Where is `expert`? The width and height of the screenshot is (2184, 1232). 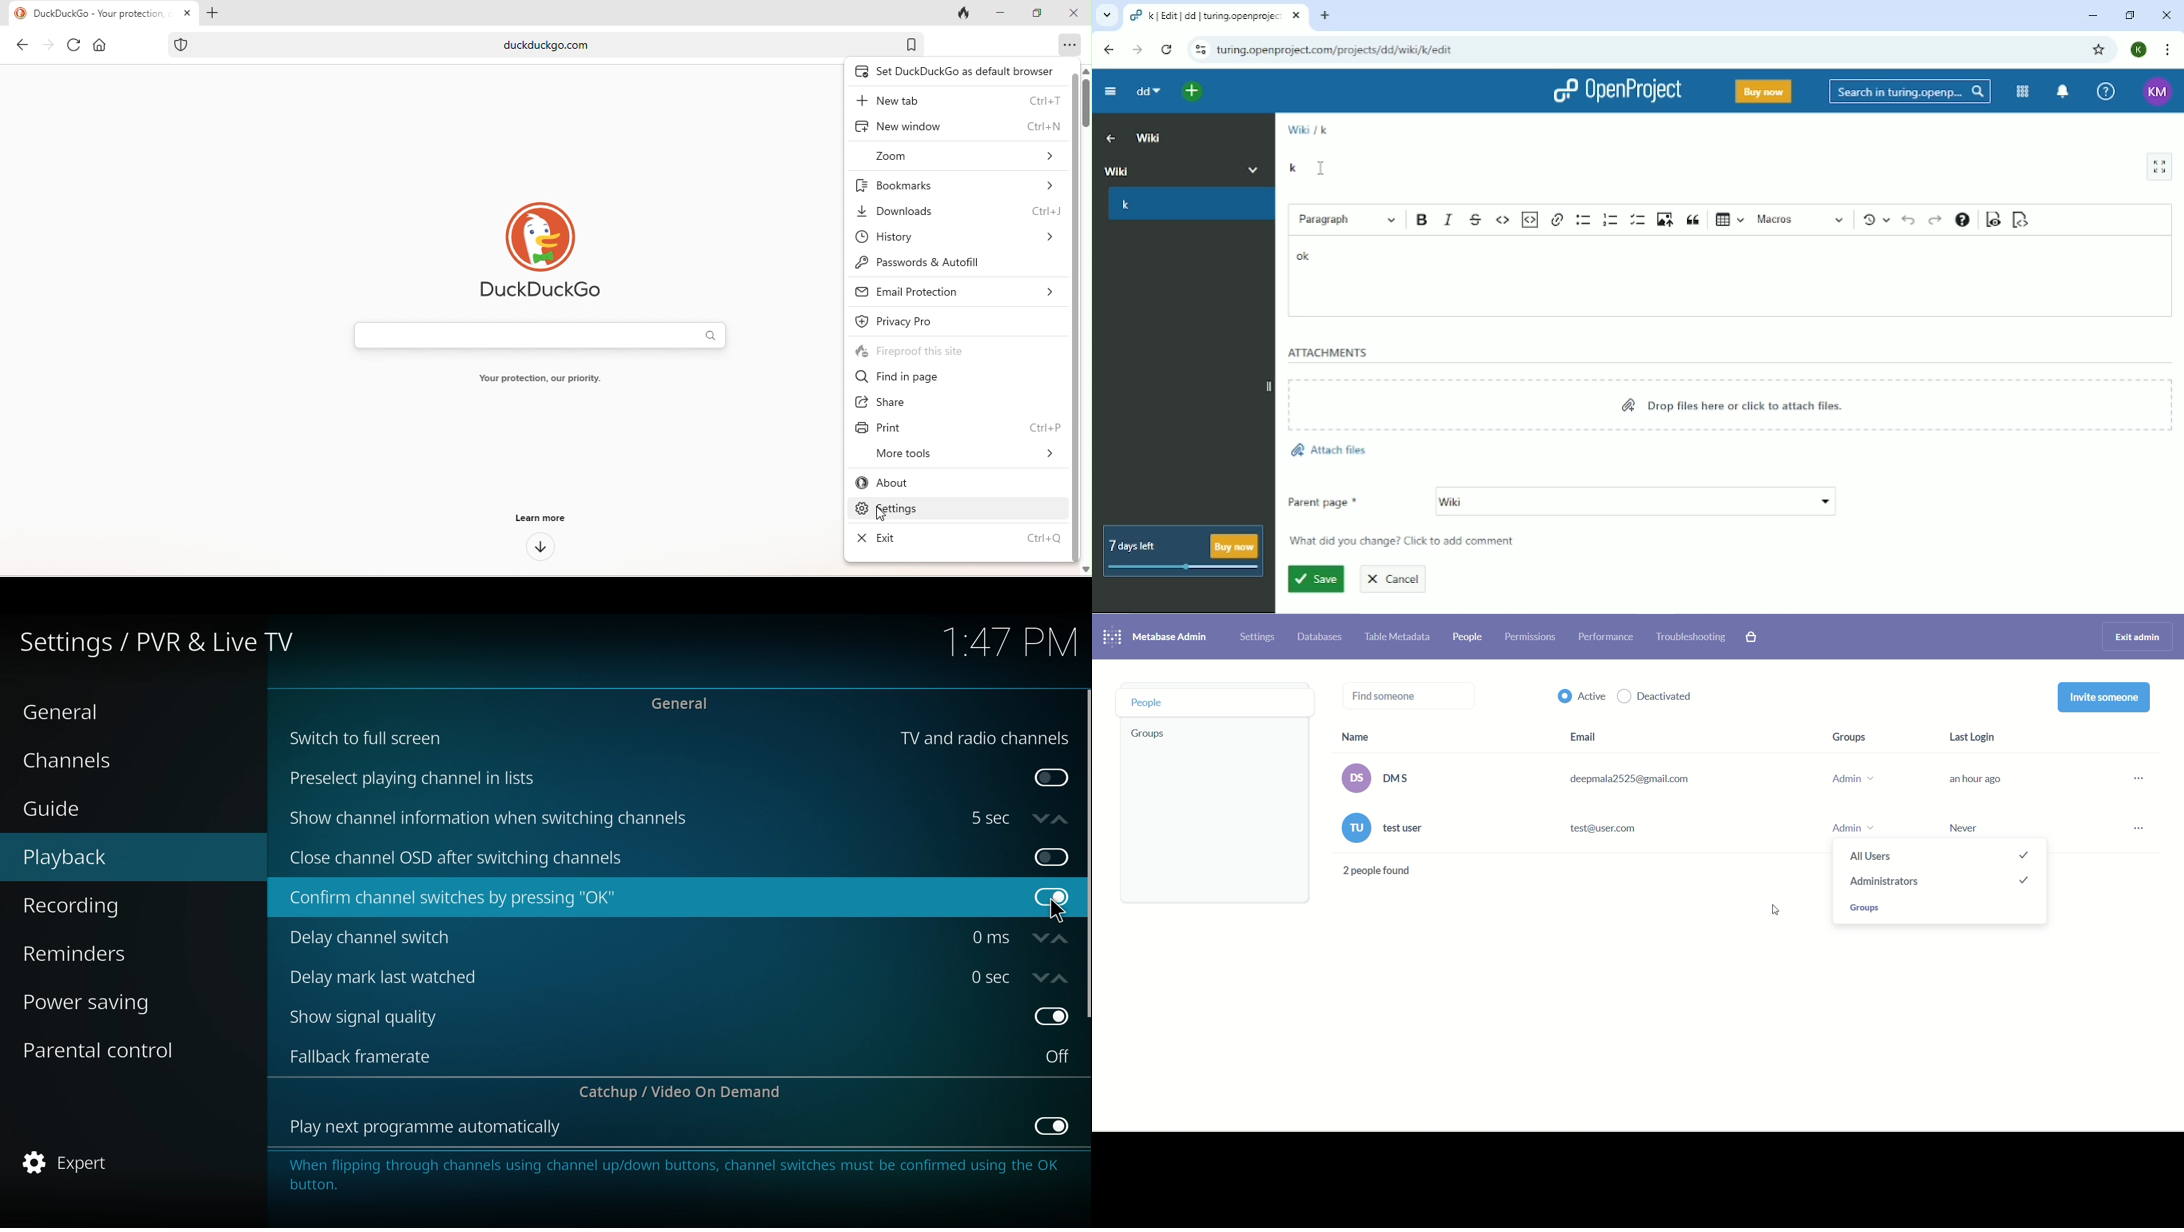 expert is located at coordinates (102, 1163).